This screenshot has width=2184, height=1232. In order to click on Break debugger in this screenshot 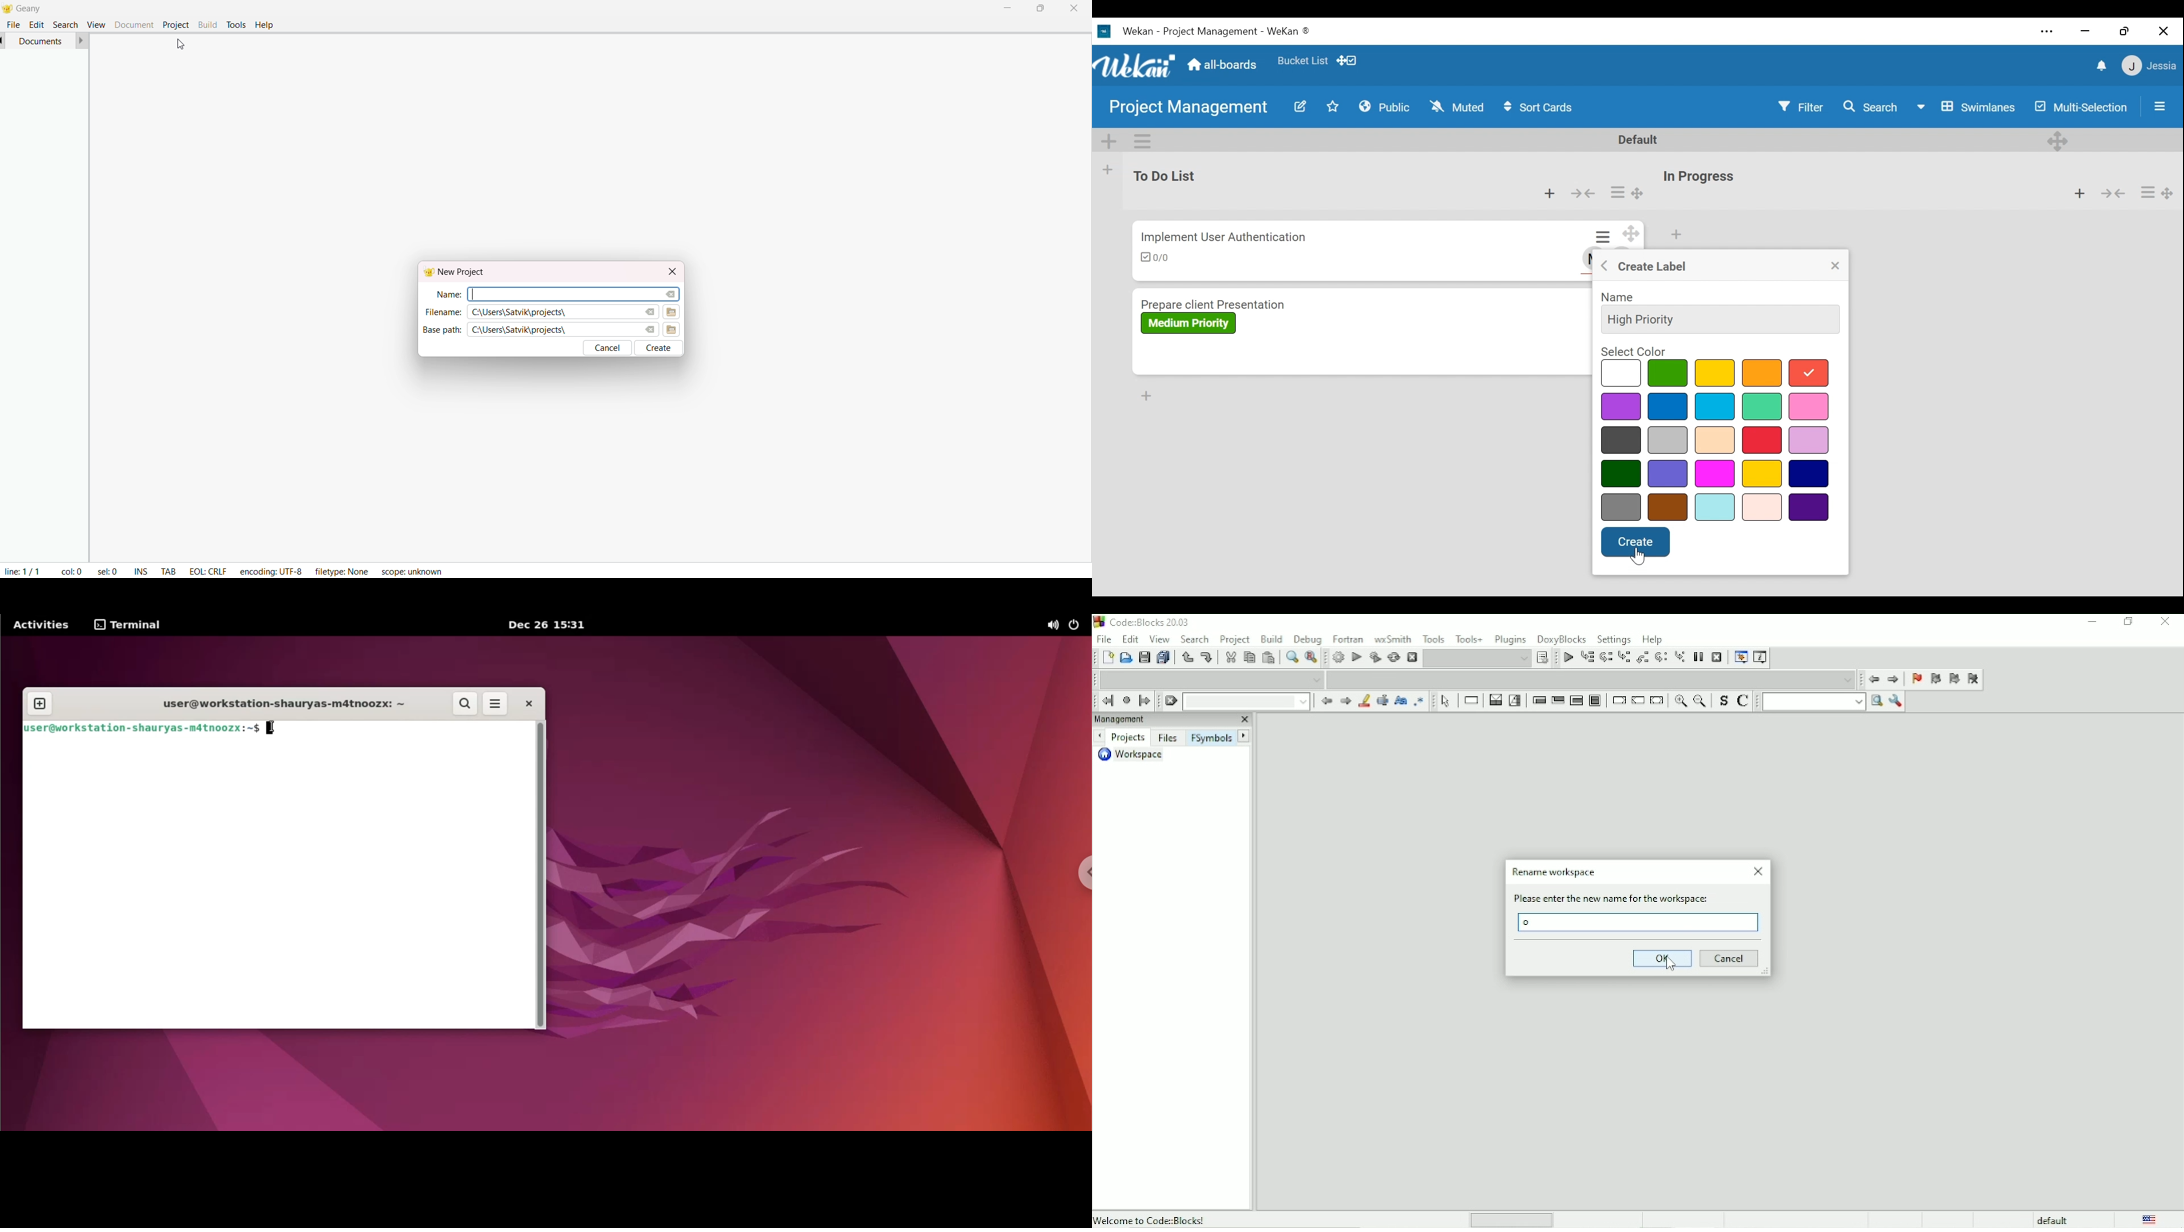, I will do `click(1699, 656)`.